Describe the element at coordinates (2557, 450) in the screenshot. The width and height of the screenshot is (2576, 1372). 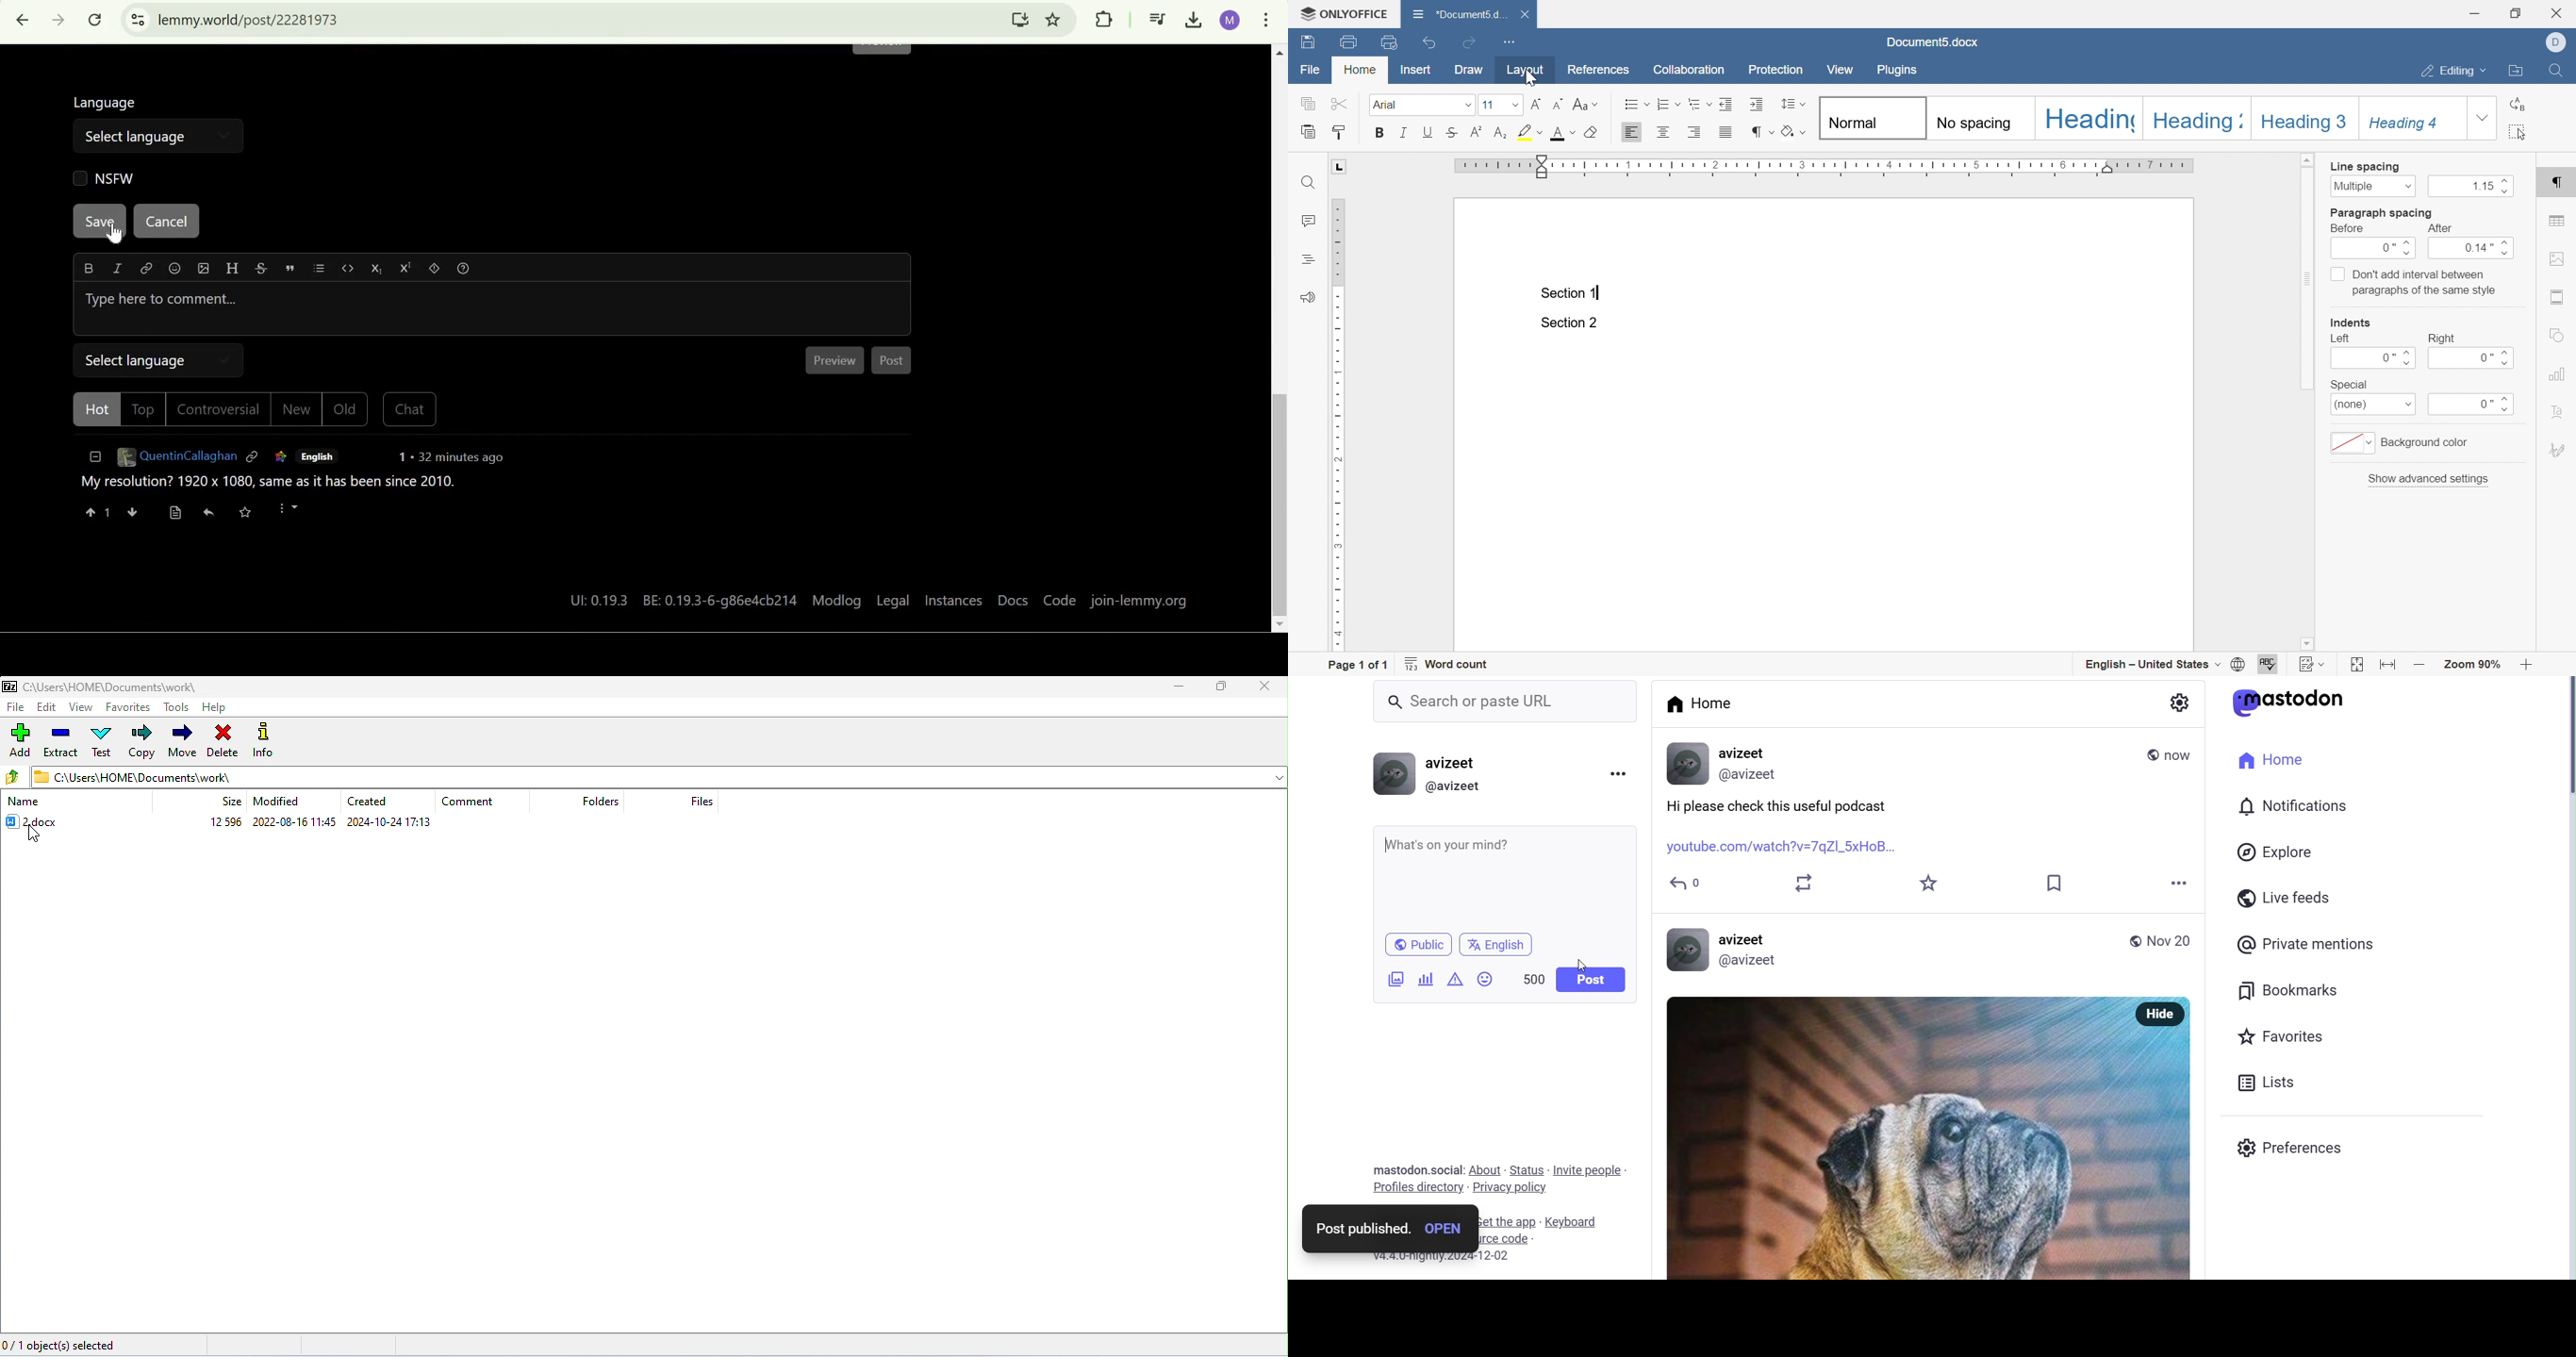
I see `signature settings` at that location.